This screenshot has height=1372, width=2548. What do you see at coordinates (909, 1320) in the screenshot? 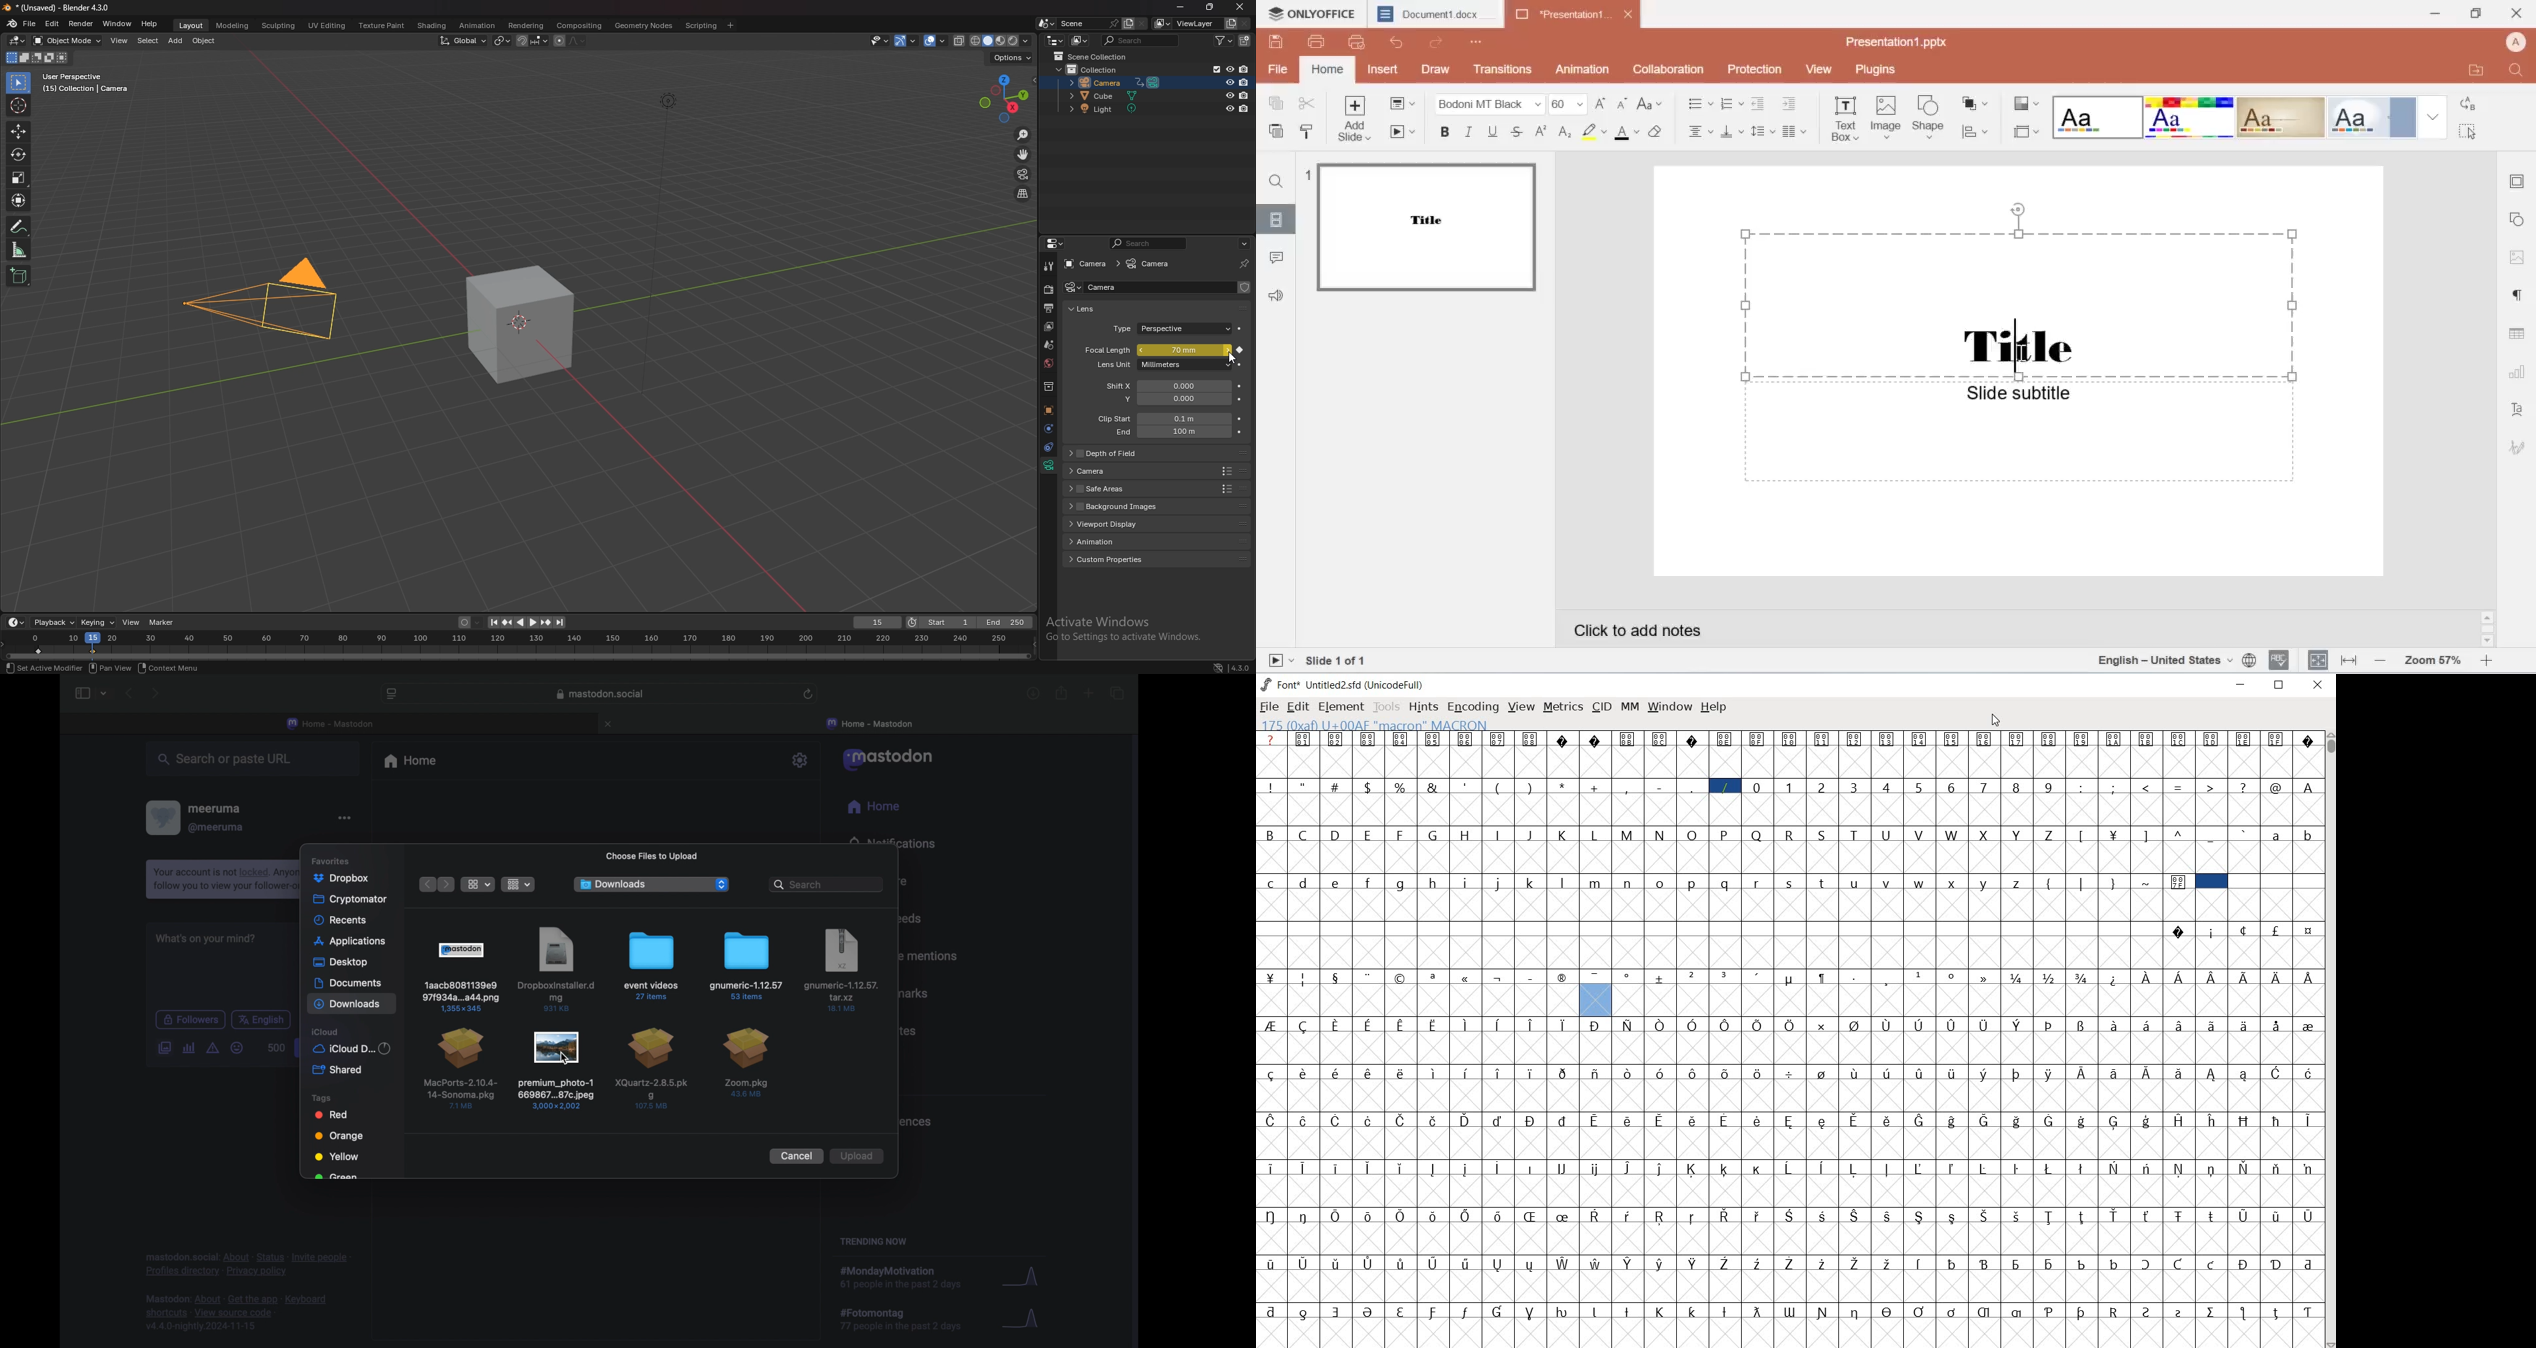
I see `hashtag trend` at bounding box center [909, 1320].